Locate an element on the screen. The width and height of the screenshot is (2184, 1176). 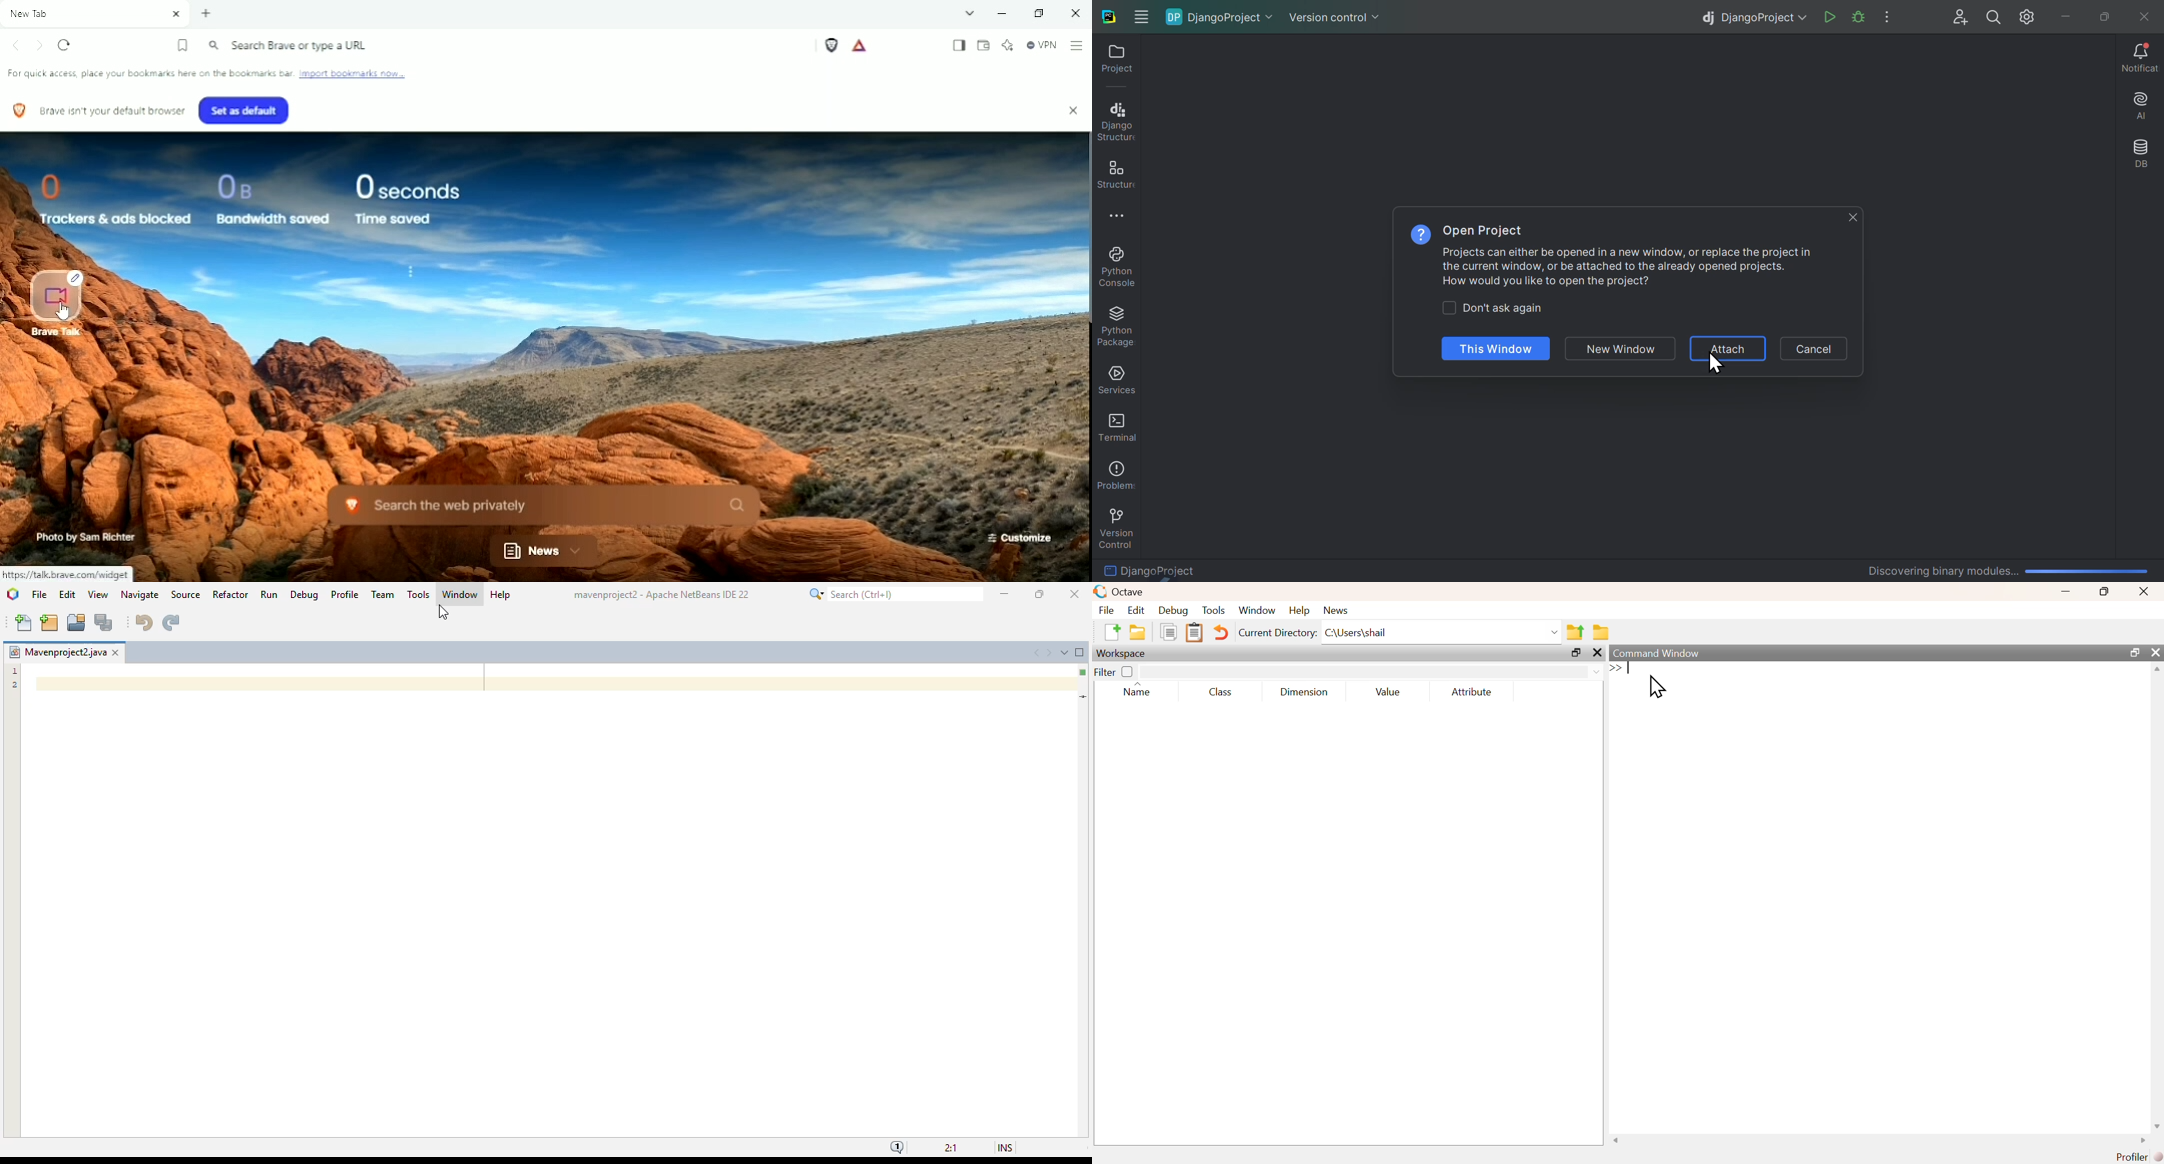
debug is located at coordinates (305, 594).